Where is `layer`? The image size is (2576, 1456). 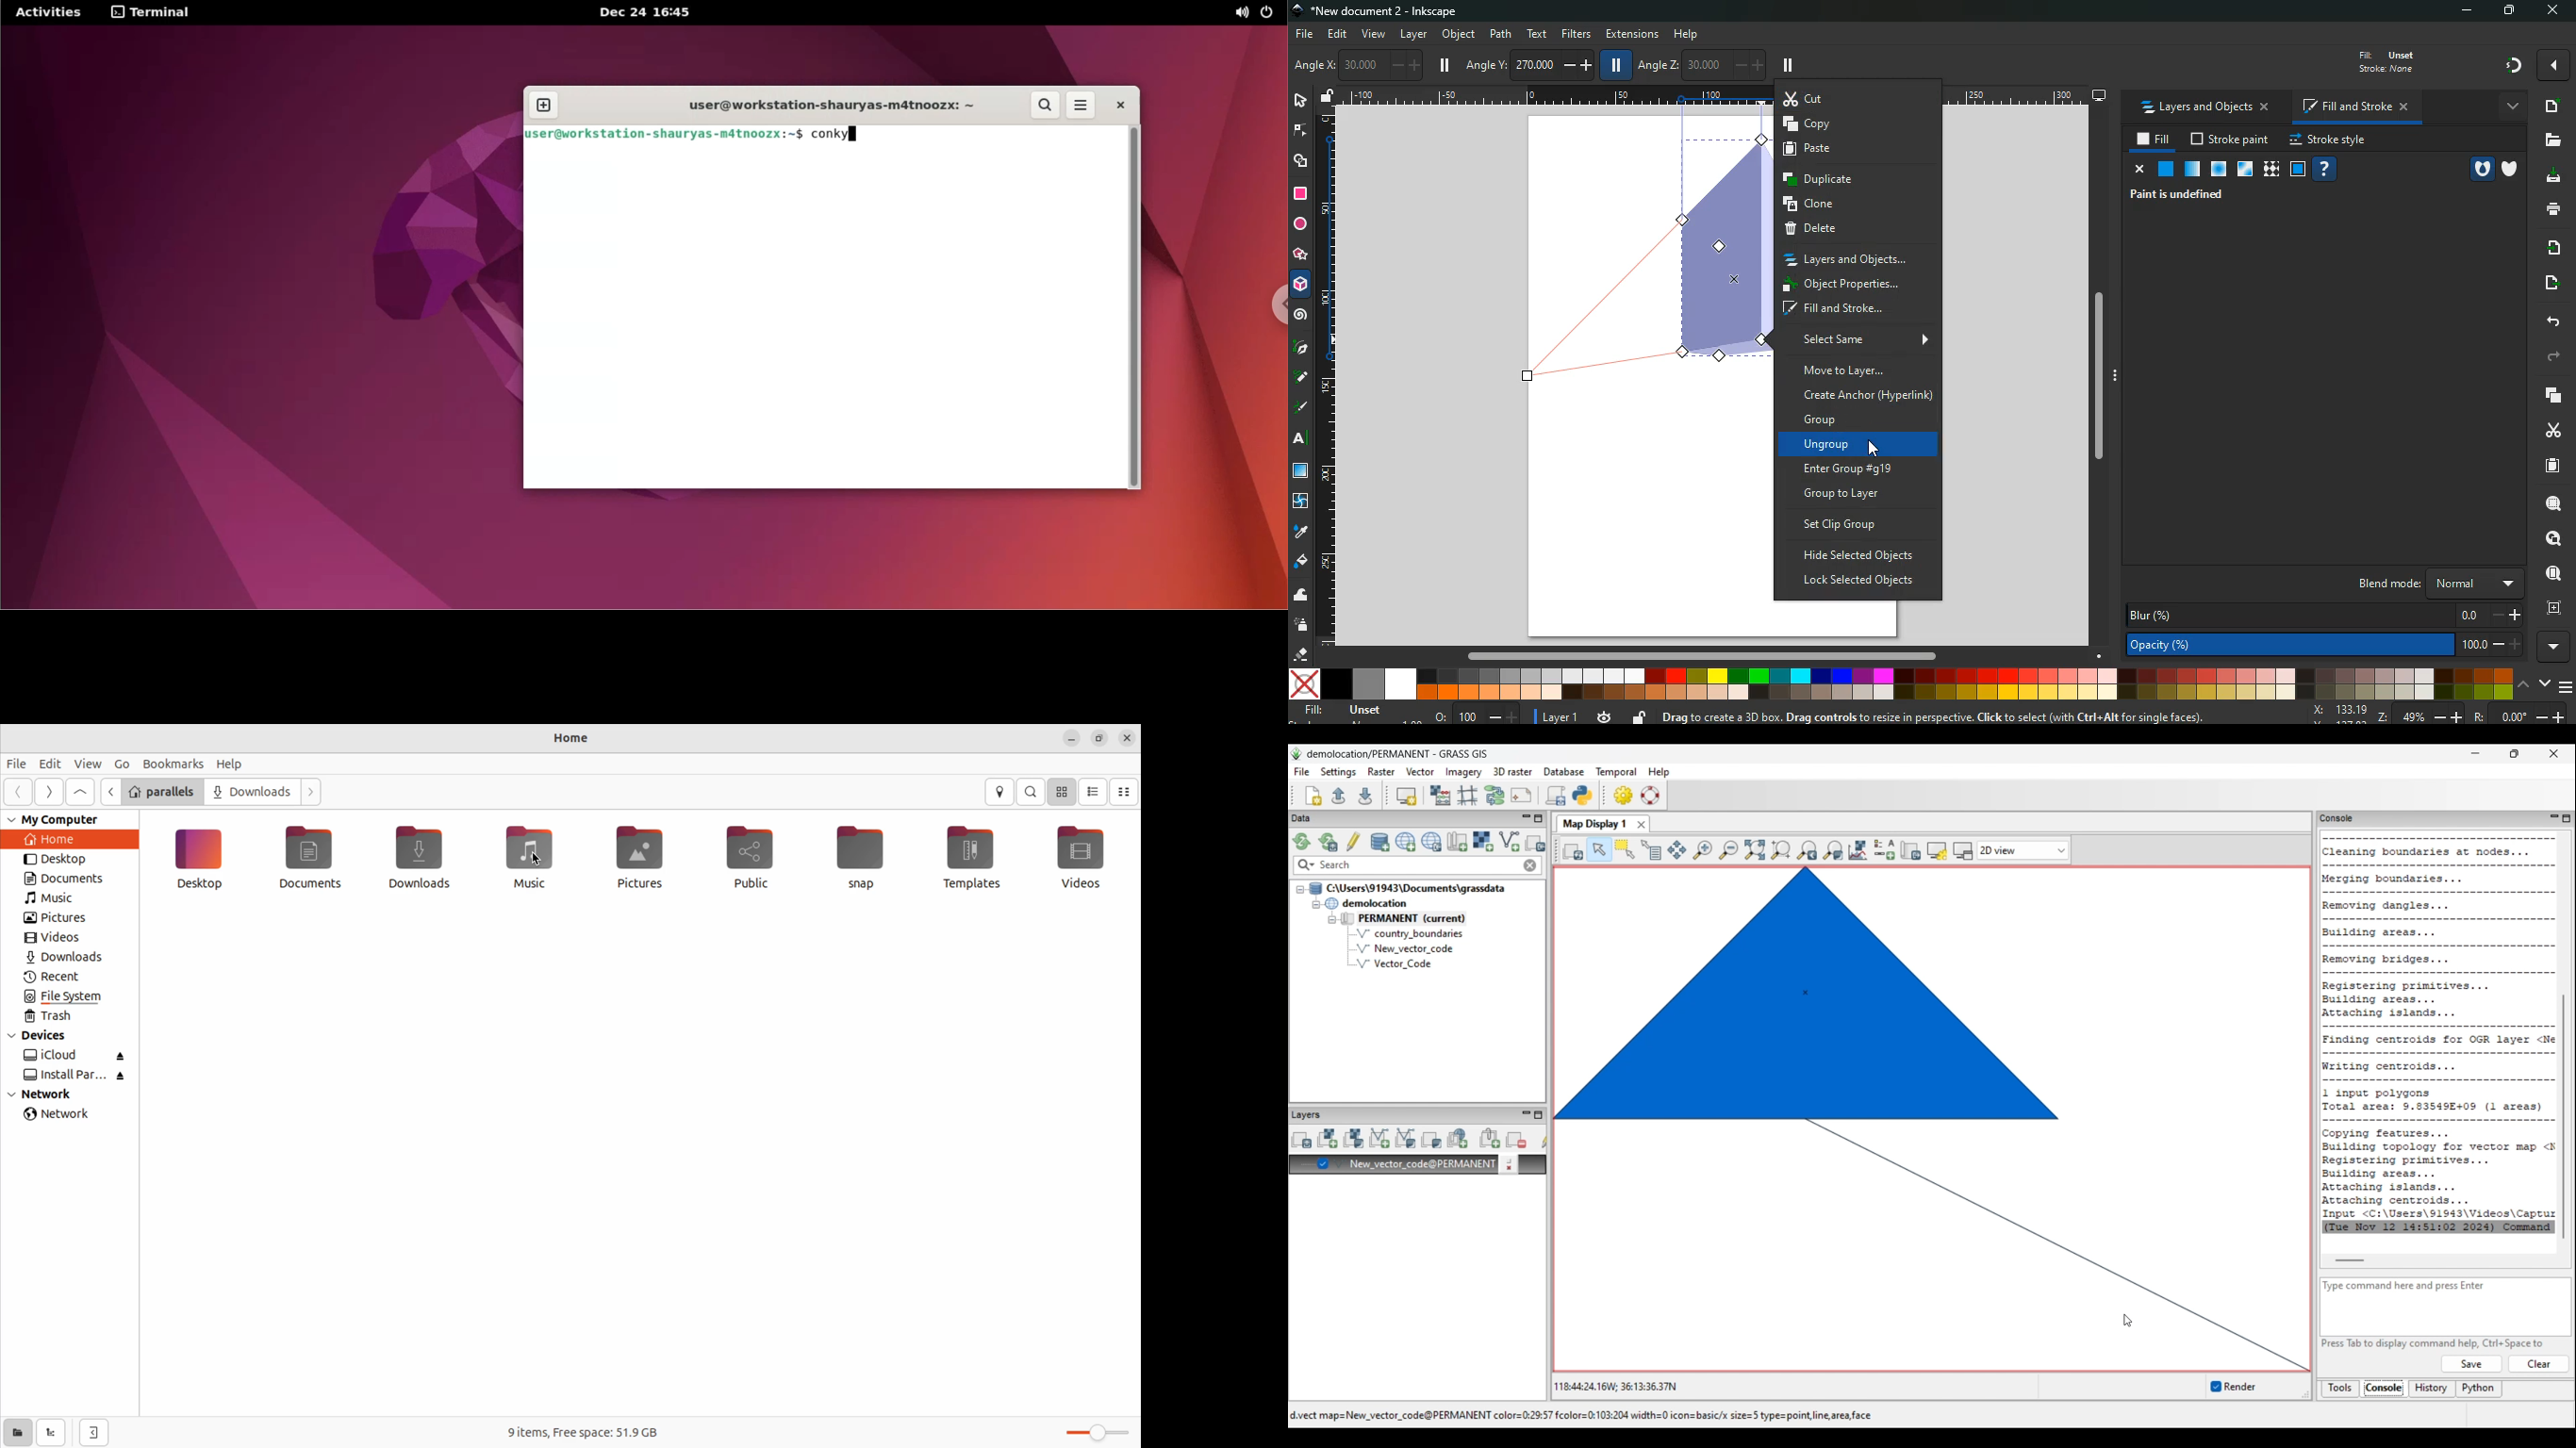
layer is located at coordinates (1414, 35).